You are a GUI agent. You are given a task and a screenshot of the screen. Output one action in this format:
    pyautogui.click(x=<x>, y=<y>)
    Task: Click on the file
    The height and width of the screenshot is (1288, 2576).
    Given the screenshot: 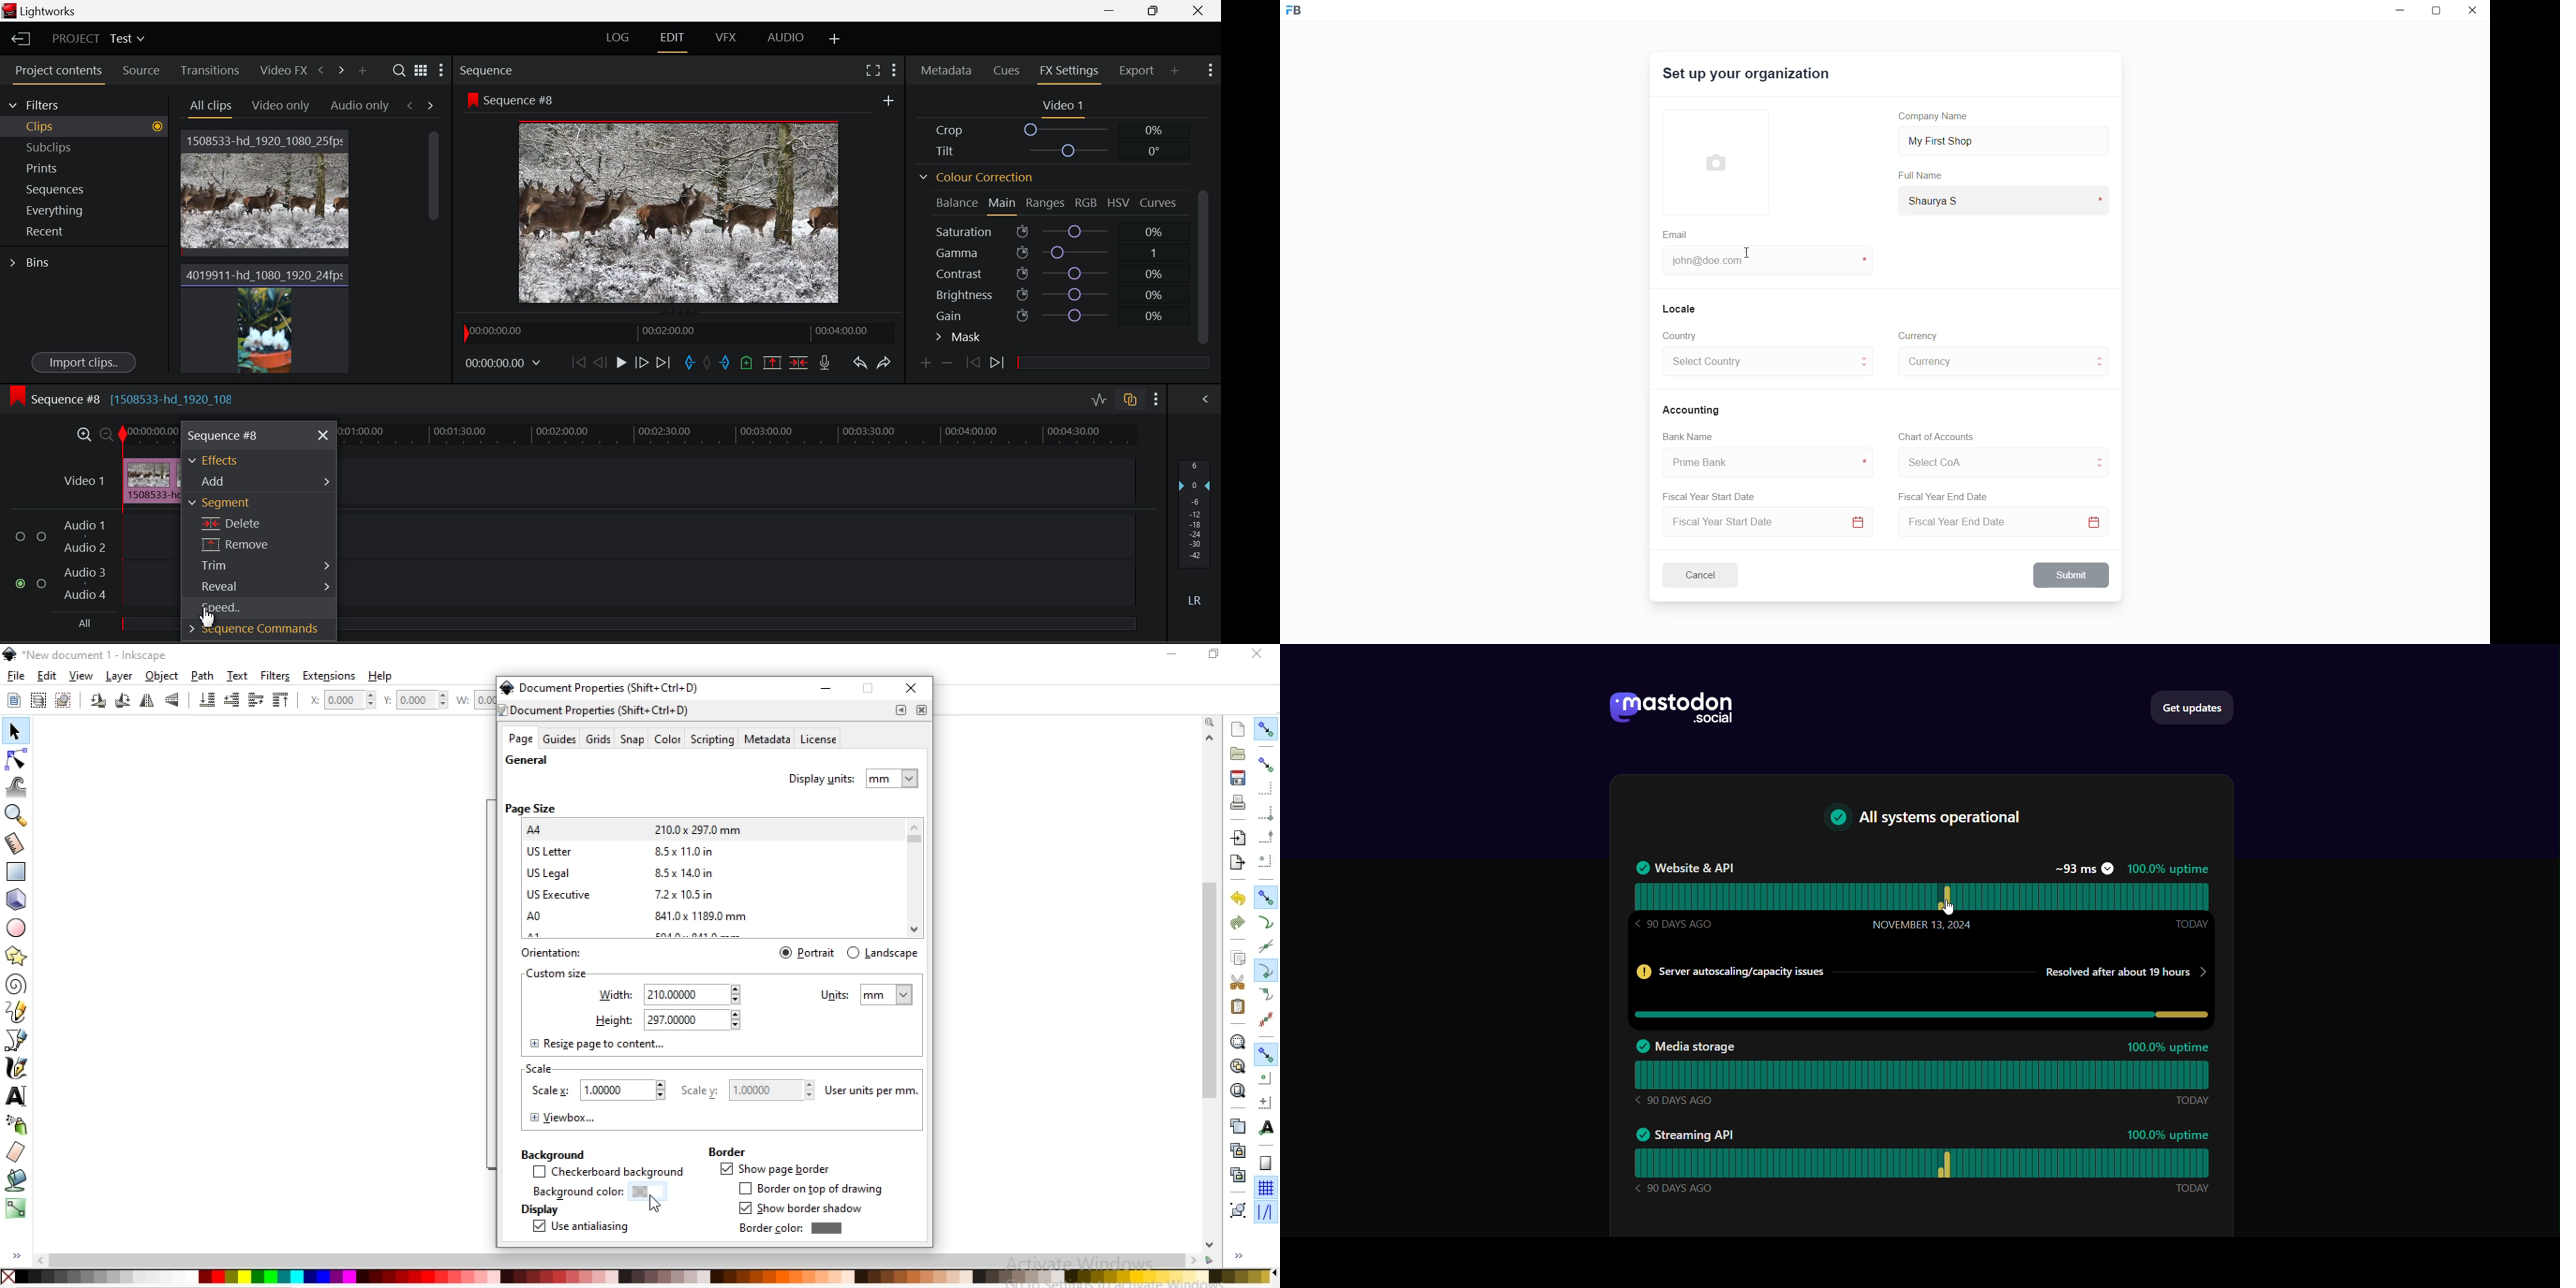 What is the action you would take?
    pyautogui.click(x=16, y=676)
    